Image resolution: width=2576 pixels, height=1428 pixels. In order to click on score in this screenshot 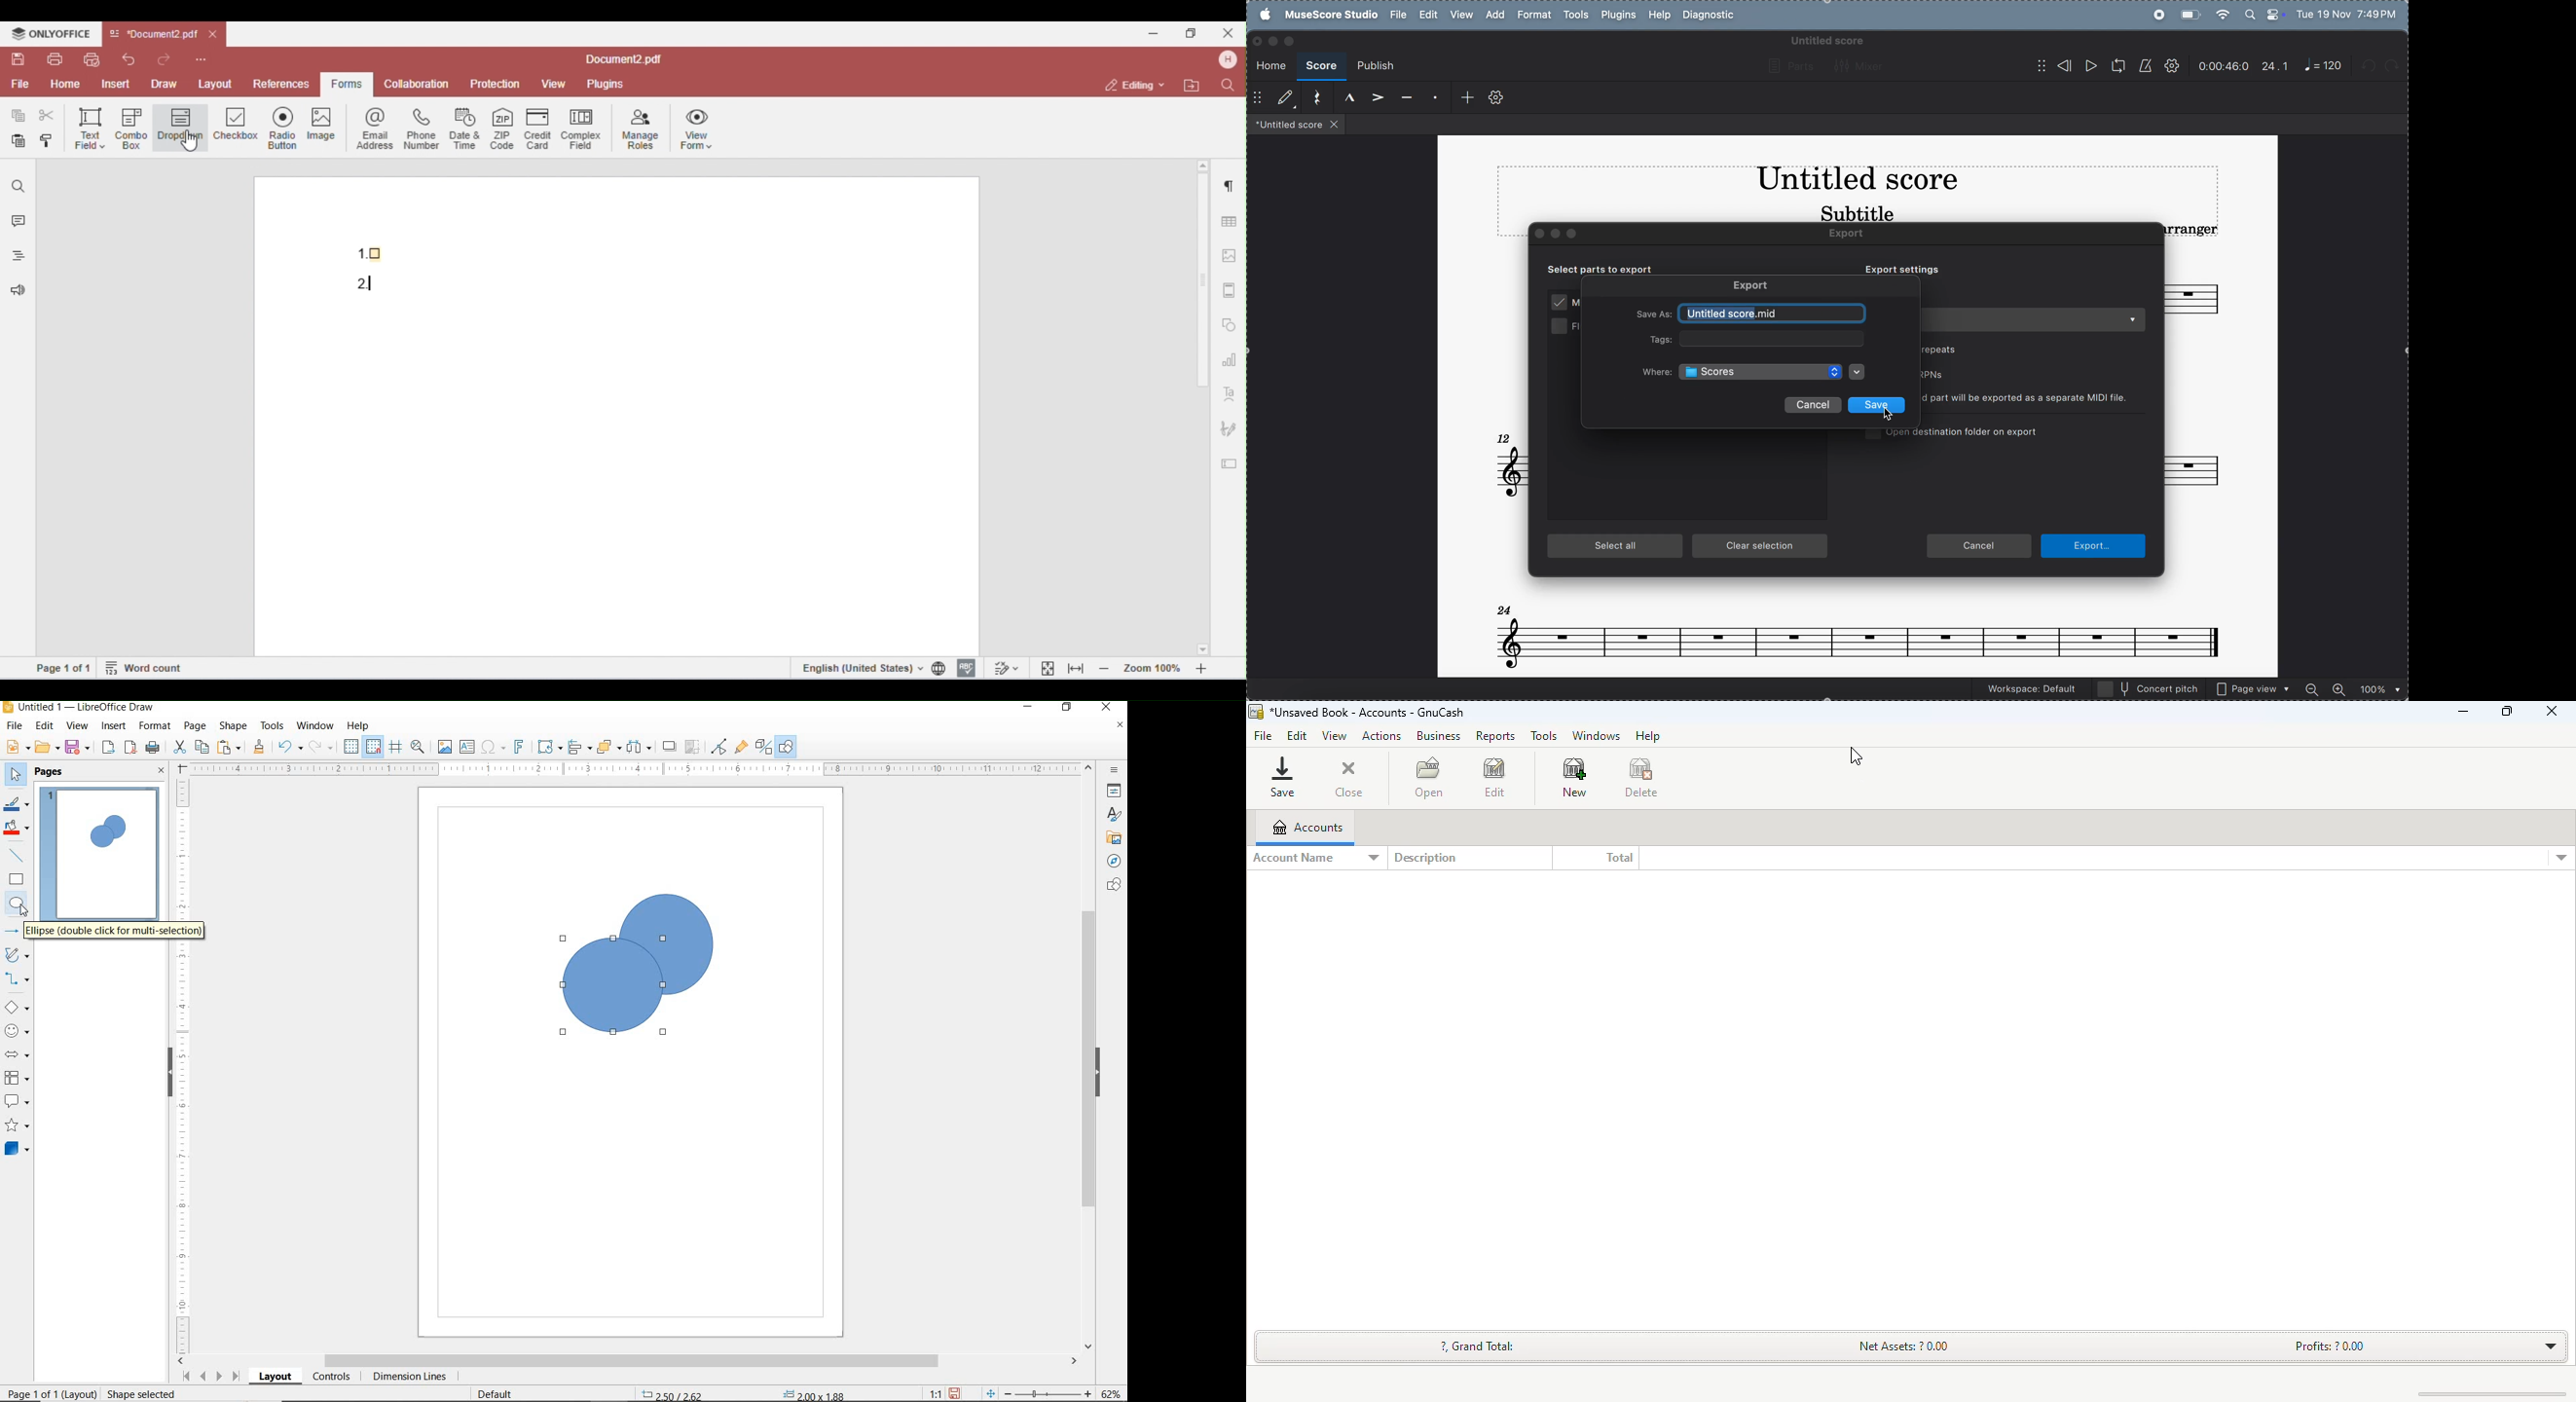, I will do `click(1321, 66)`.